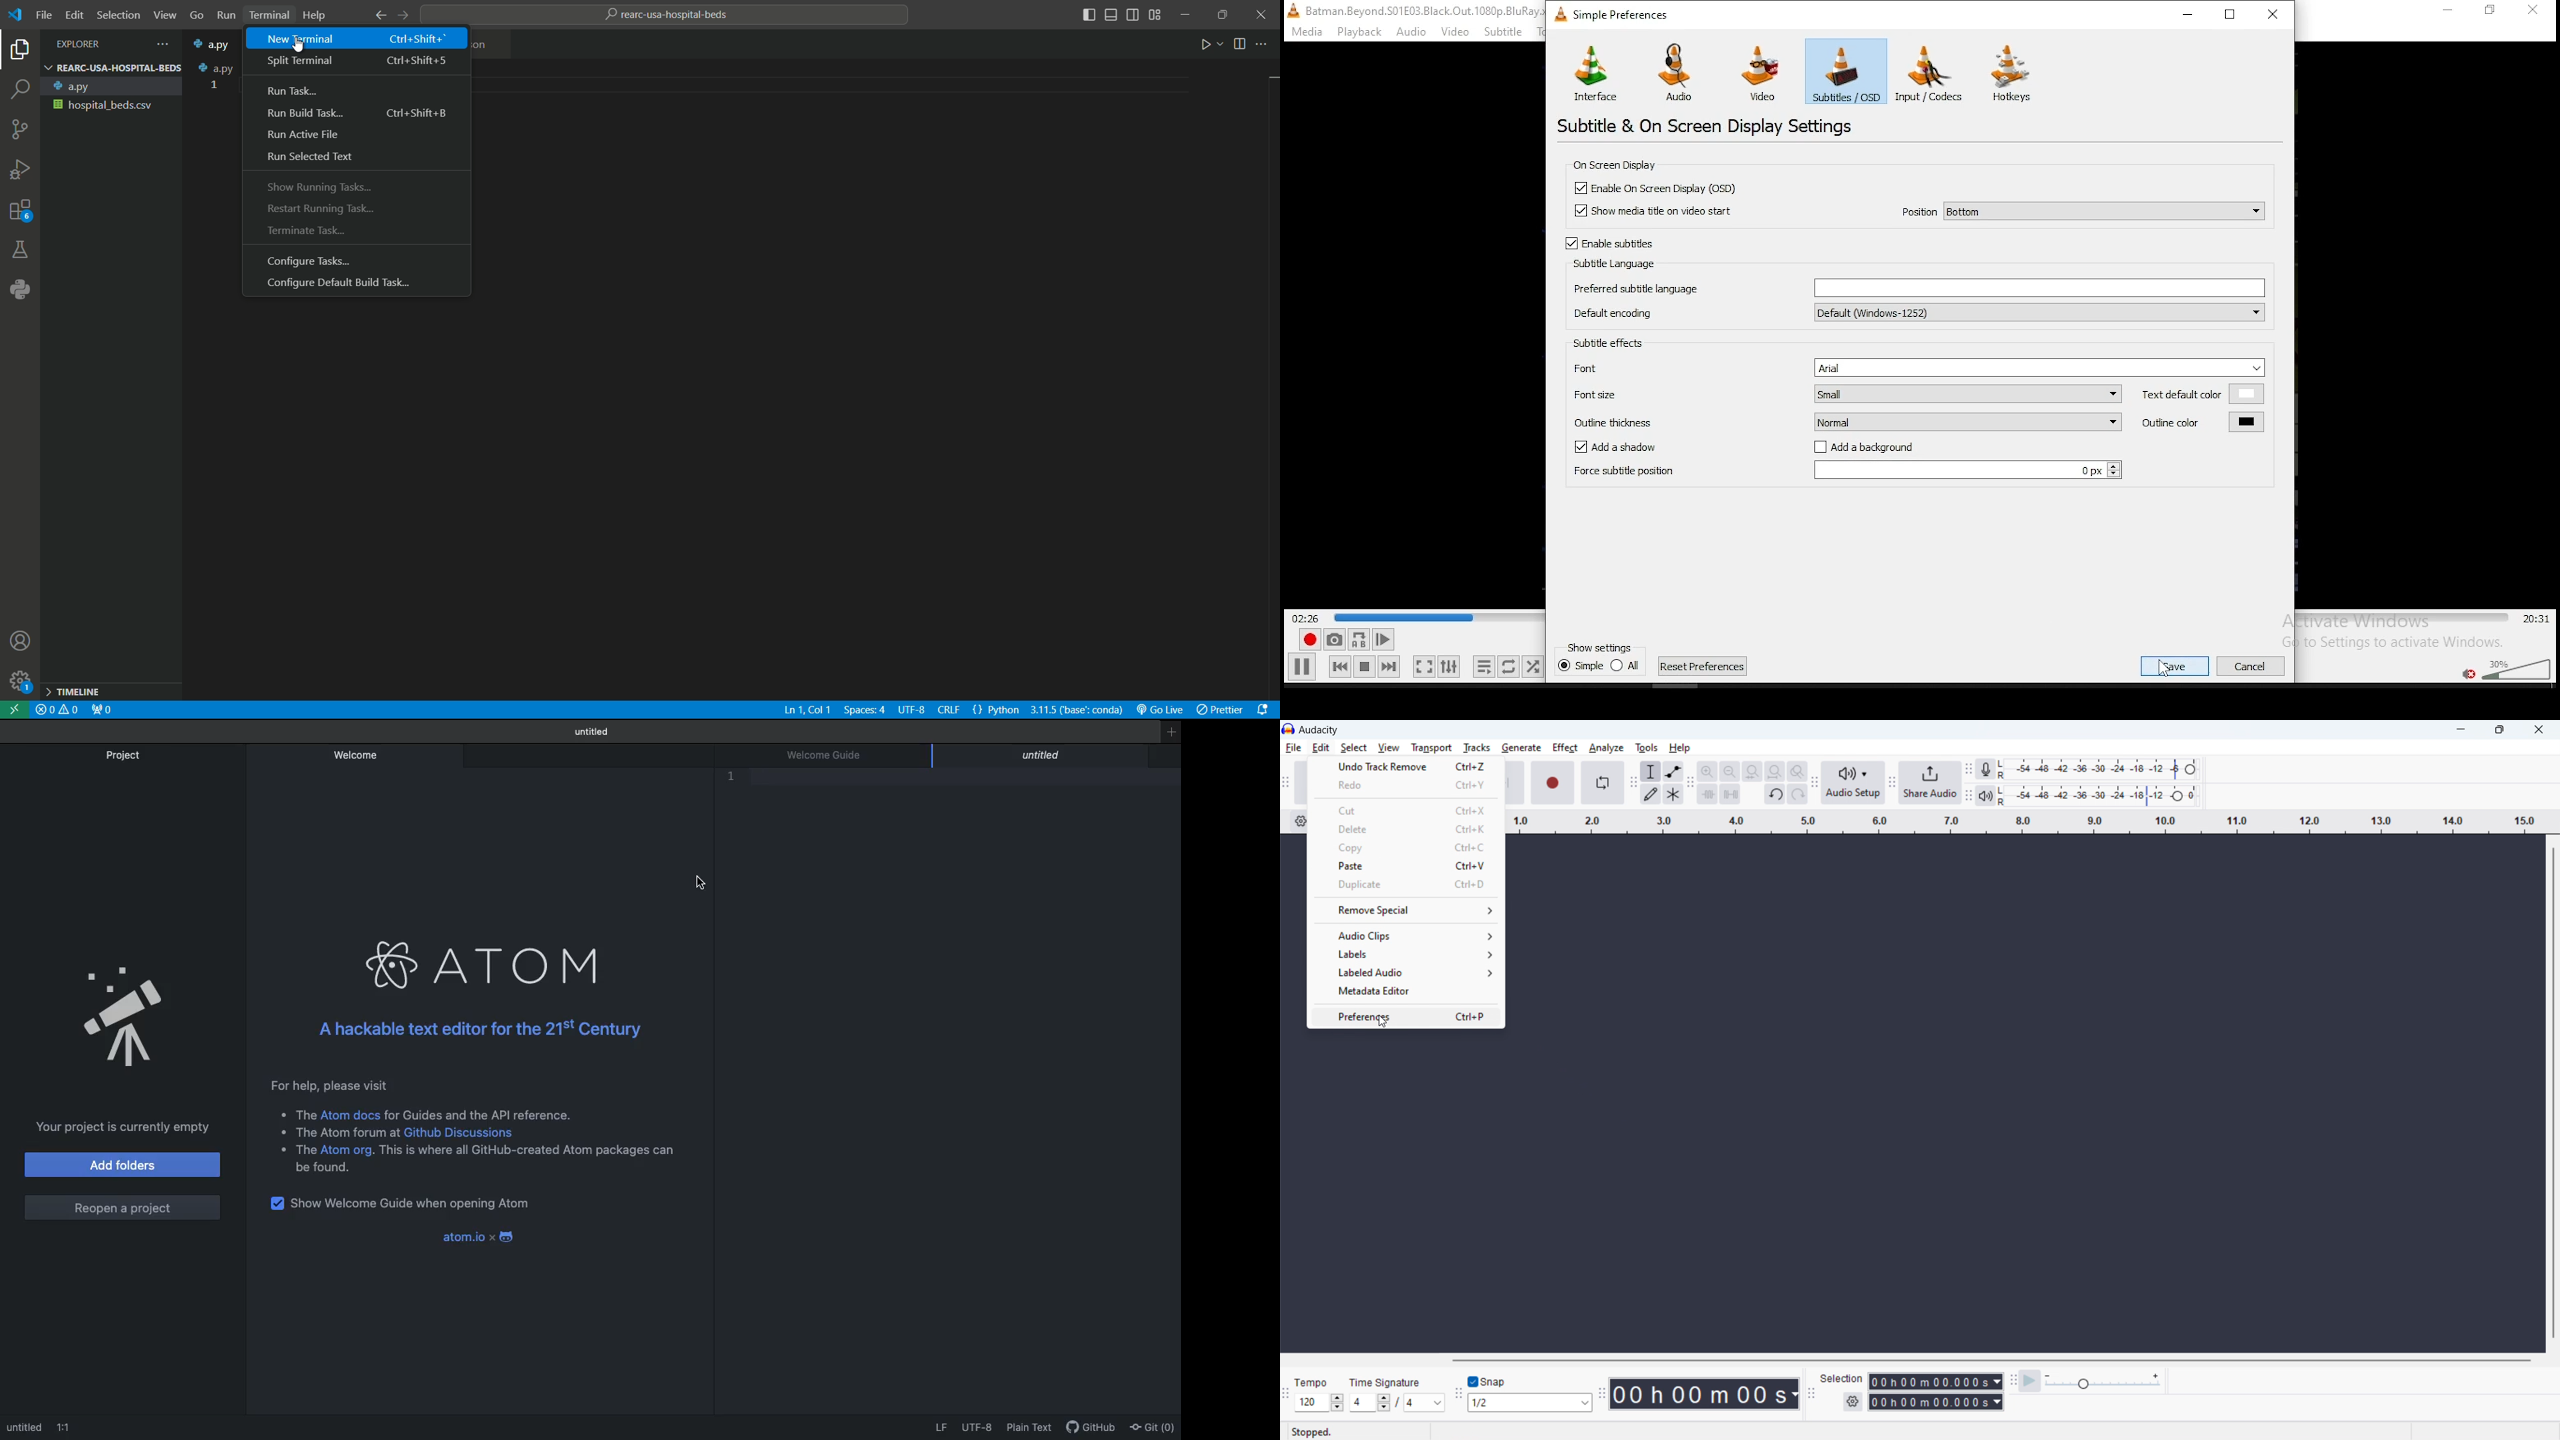  I want to click on auto, so click(1968, 409).